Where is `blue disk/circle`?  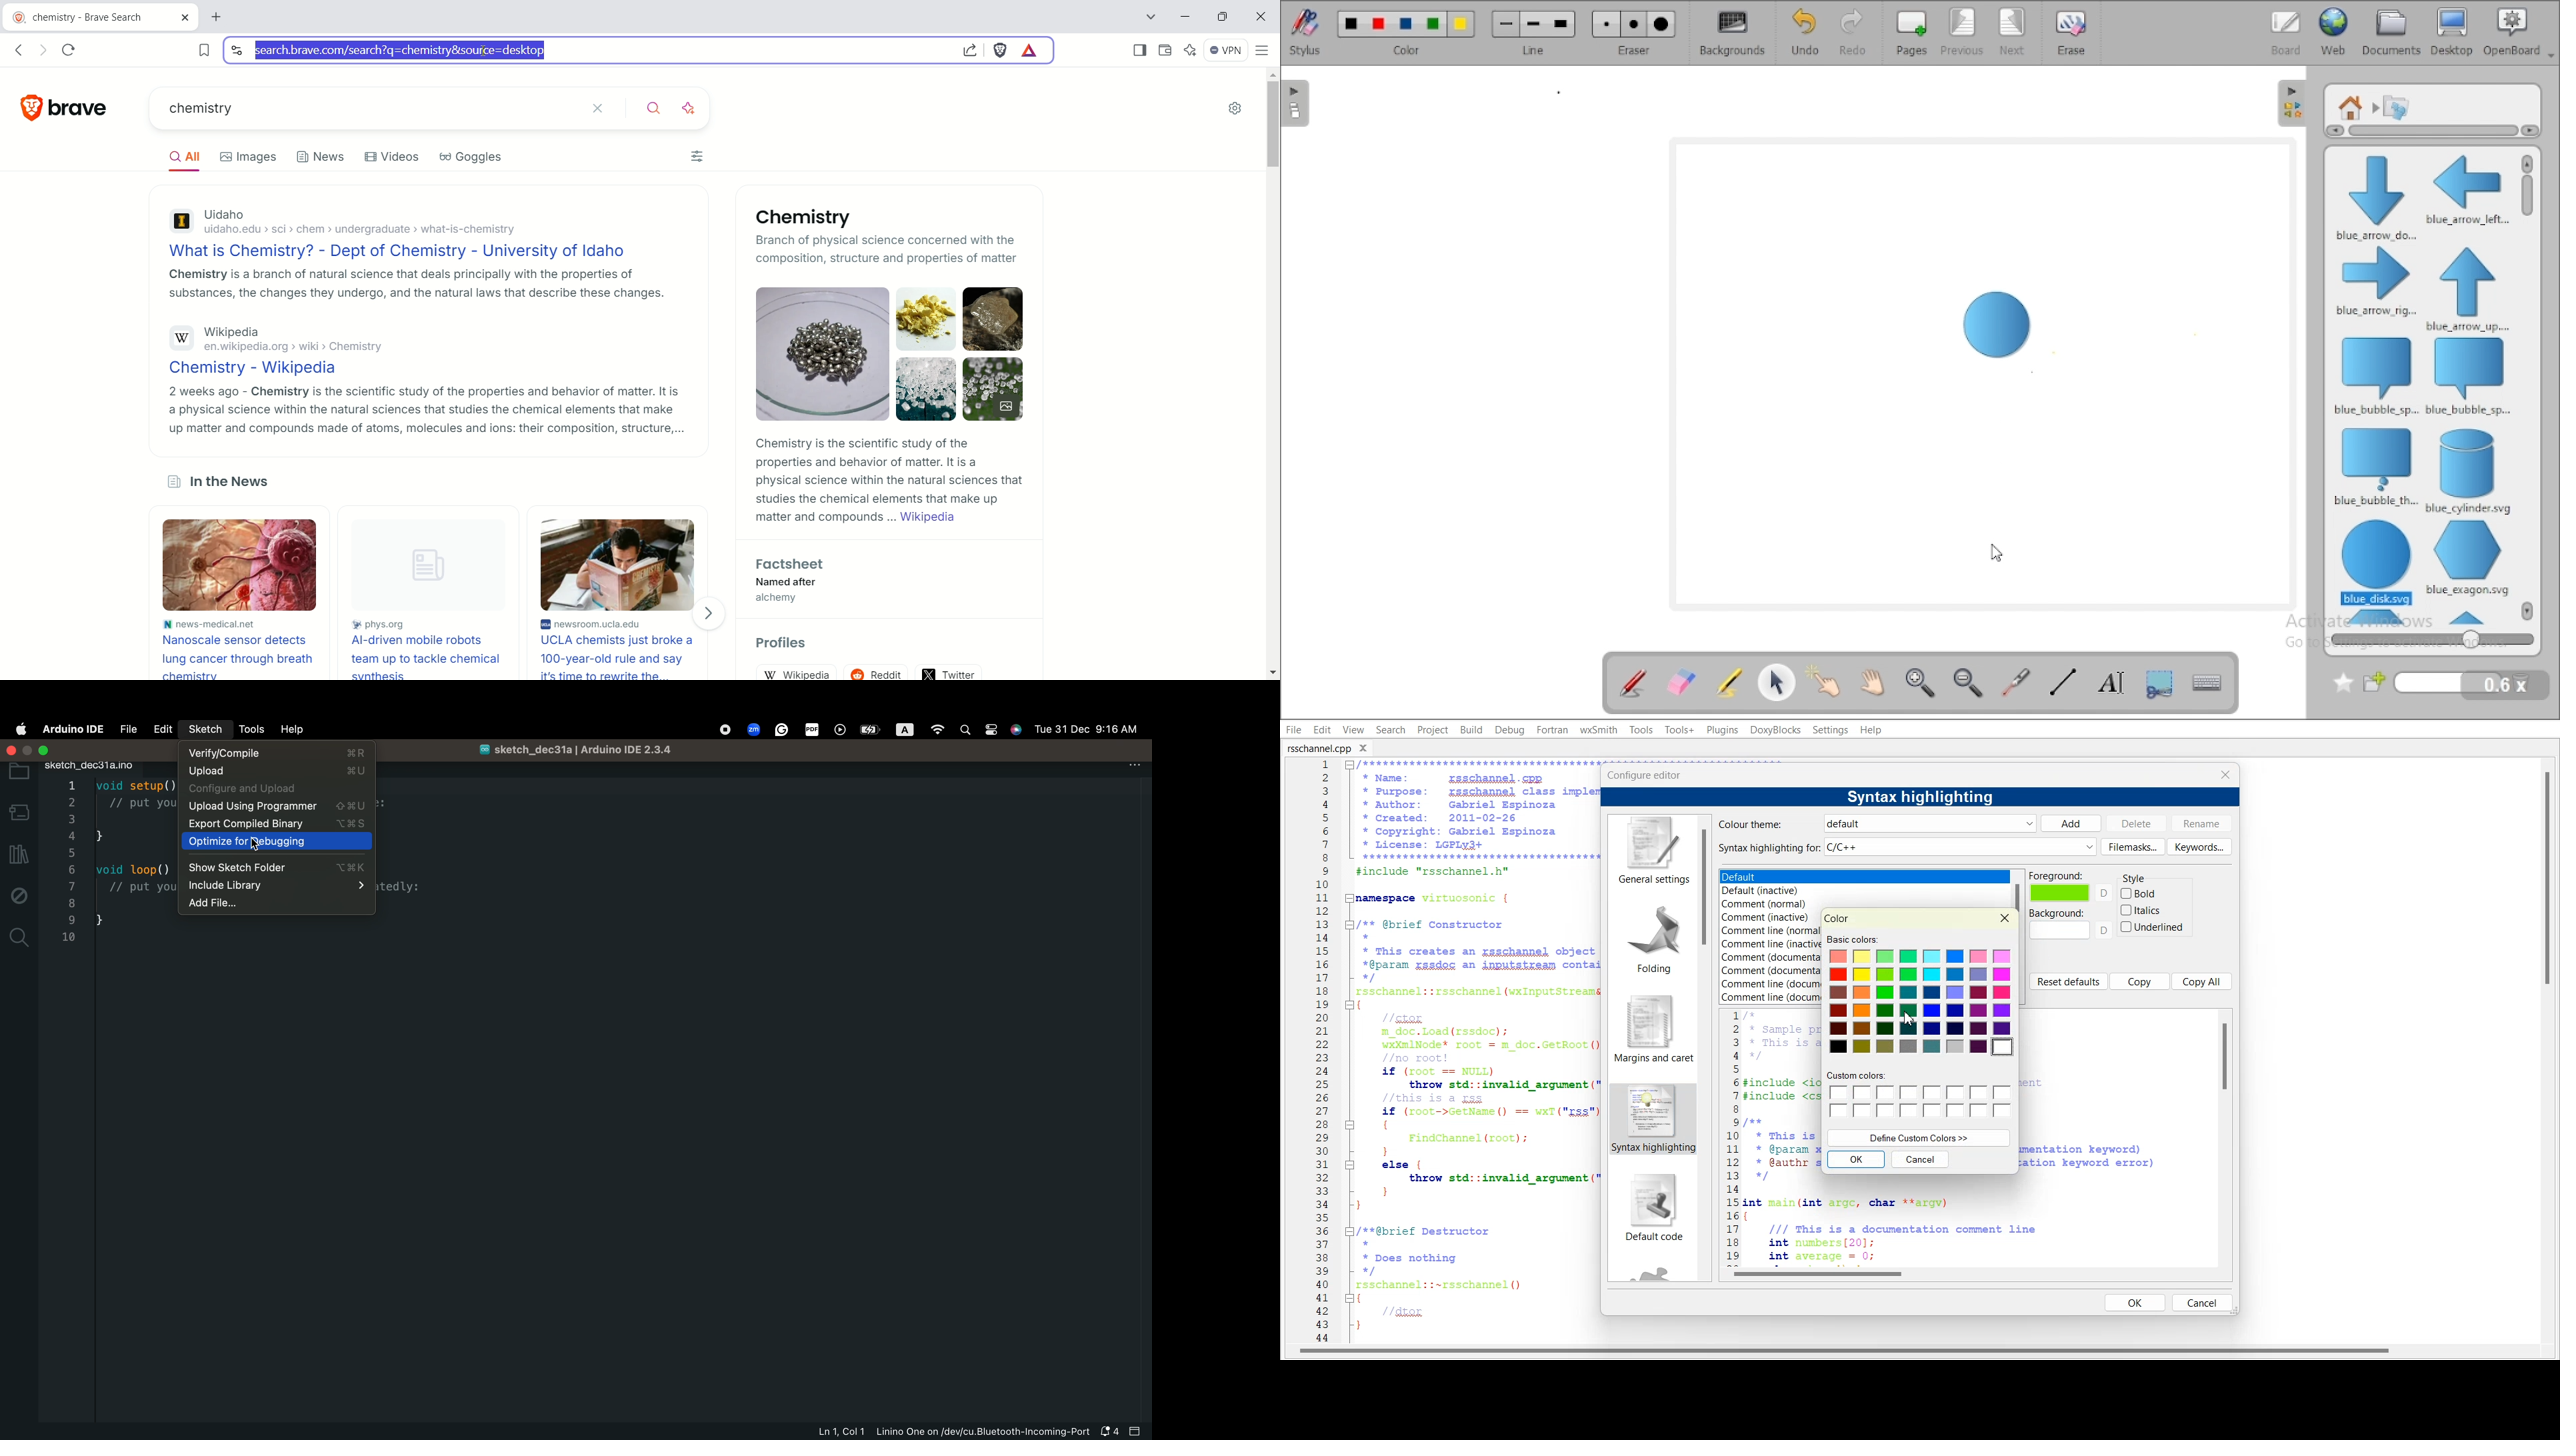 blue disk/circle is located at coordinates (2375, 563).